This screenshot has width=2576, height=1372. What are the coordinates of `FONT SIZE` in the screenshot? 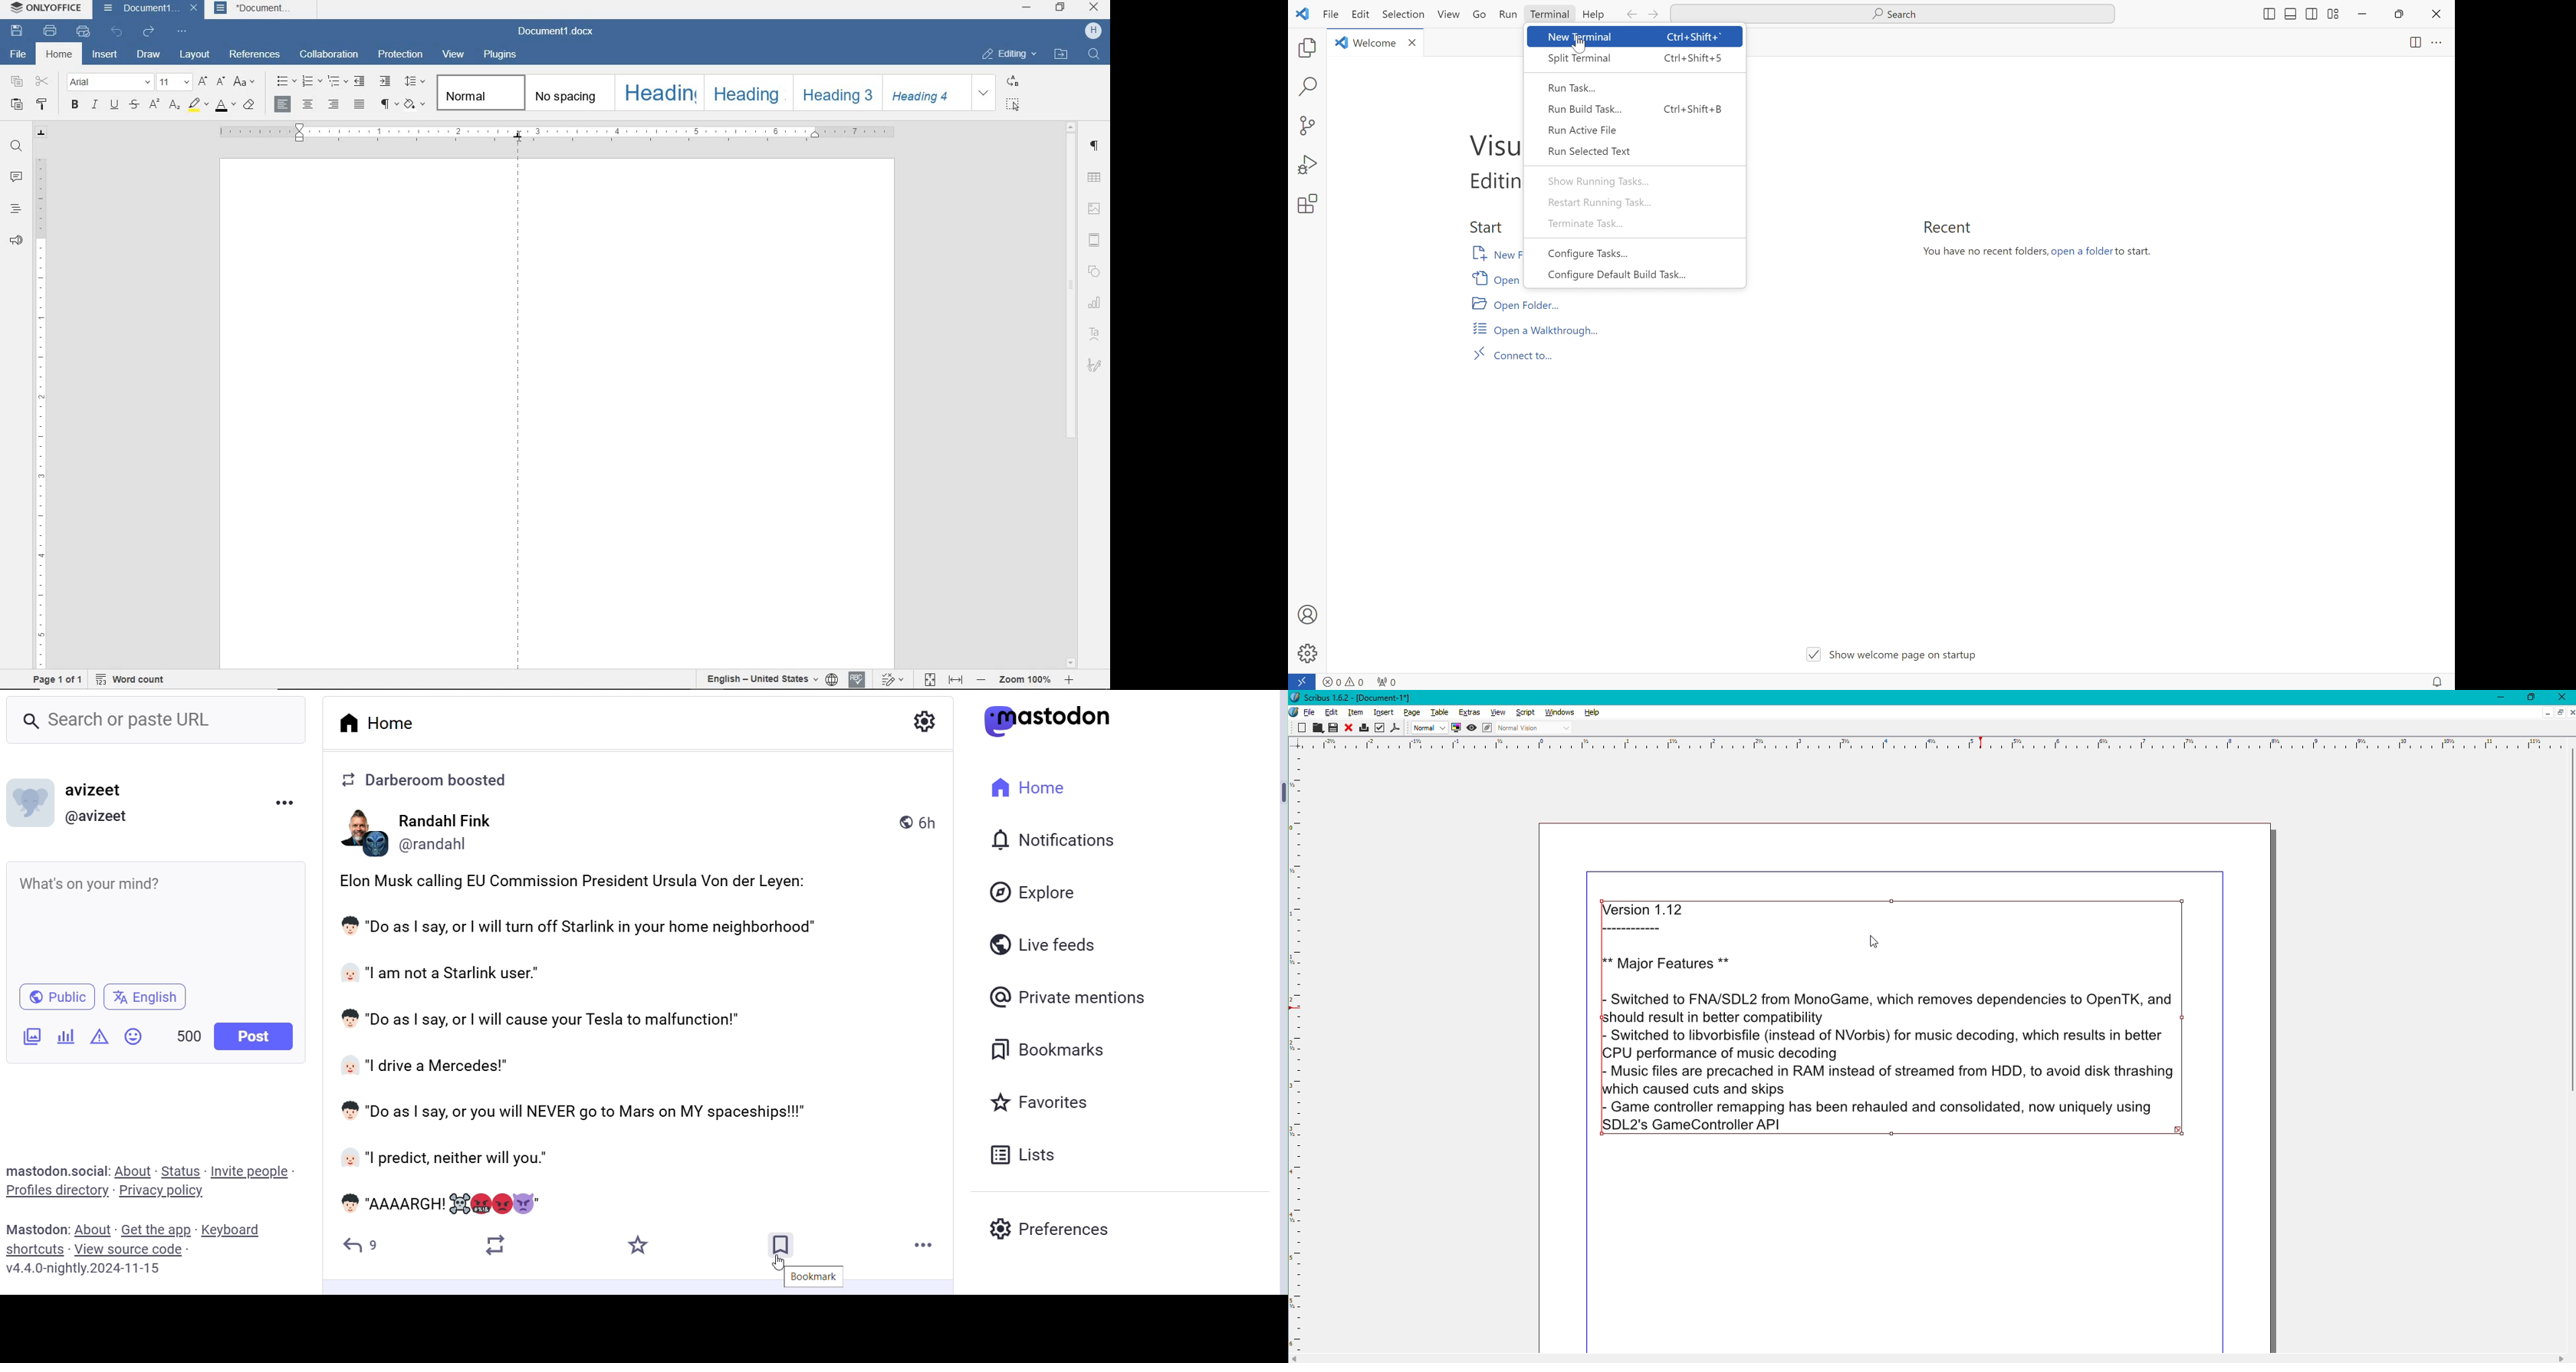 It's located at (174, 83).